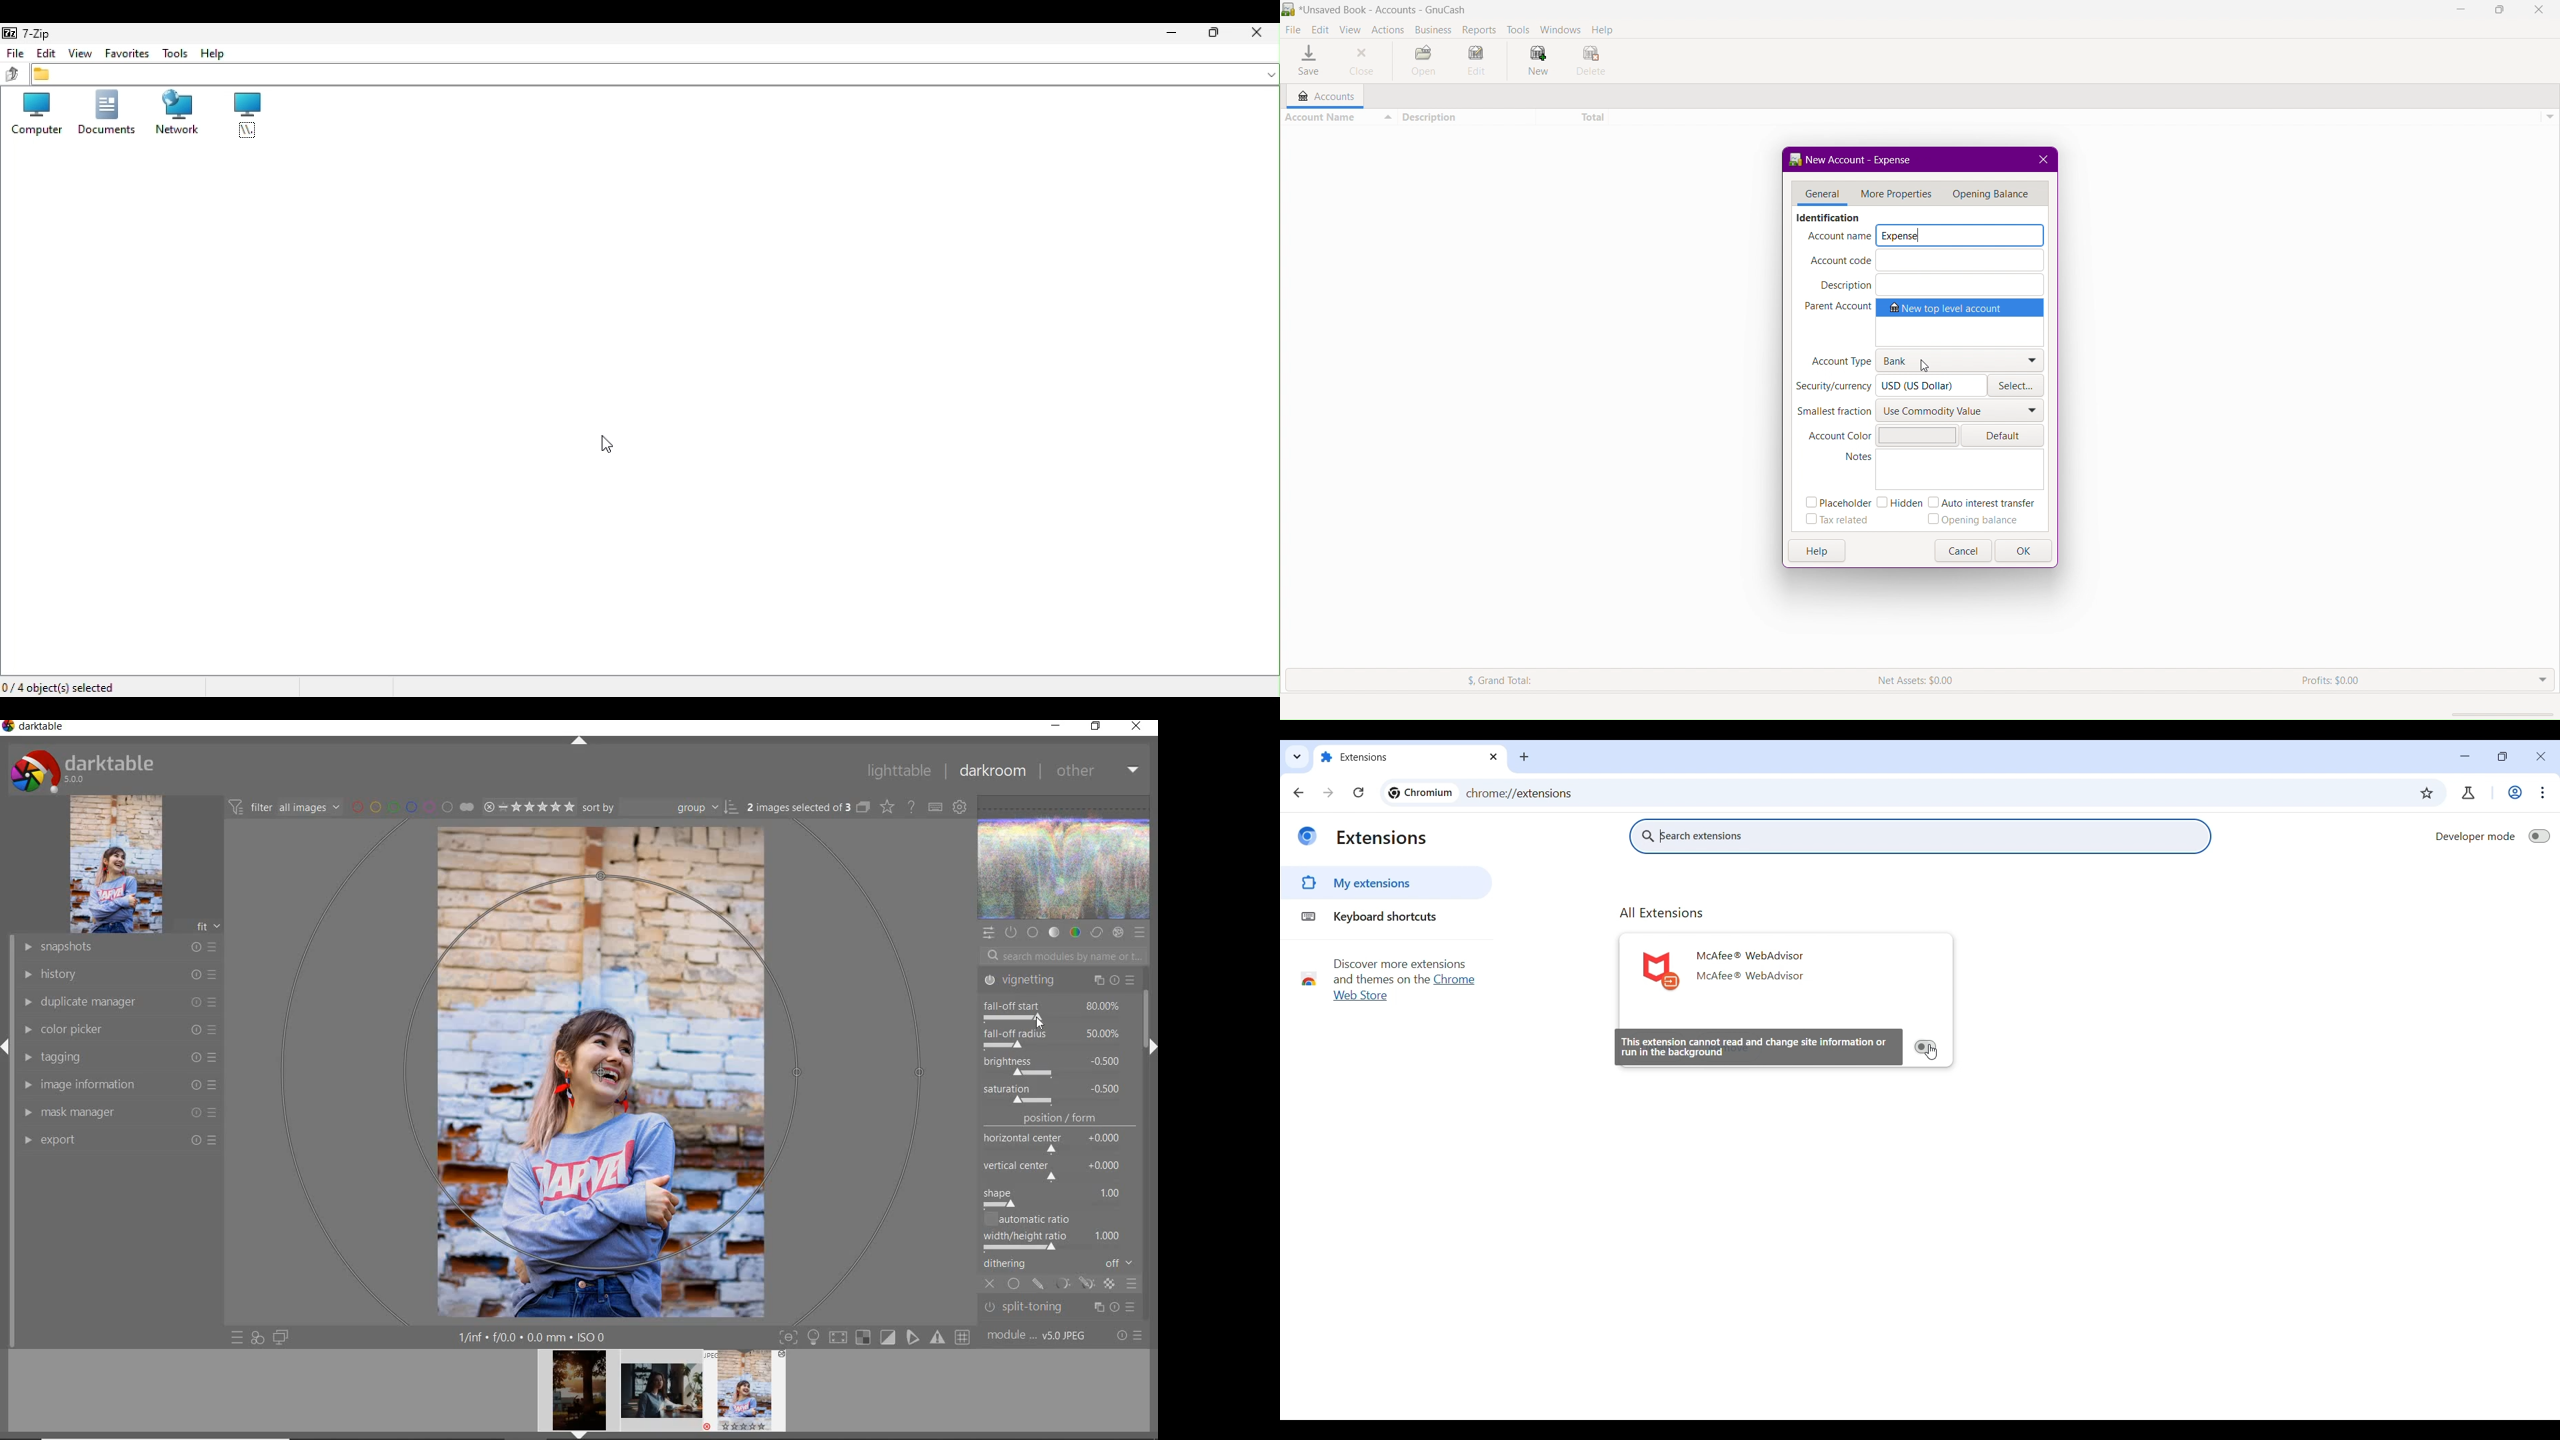 The width and height of the screenshot is (2576, 1456). What do you see at coordinates (887, 806) in the screenshot?
I see `CHANGE TYPE OF OVERLAYS` at bounding box center [887, 806].